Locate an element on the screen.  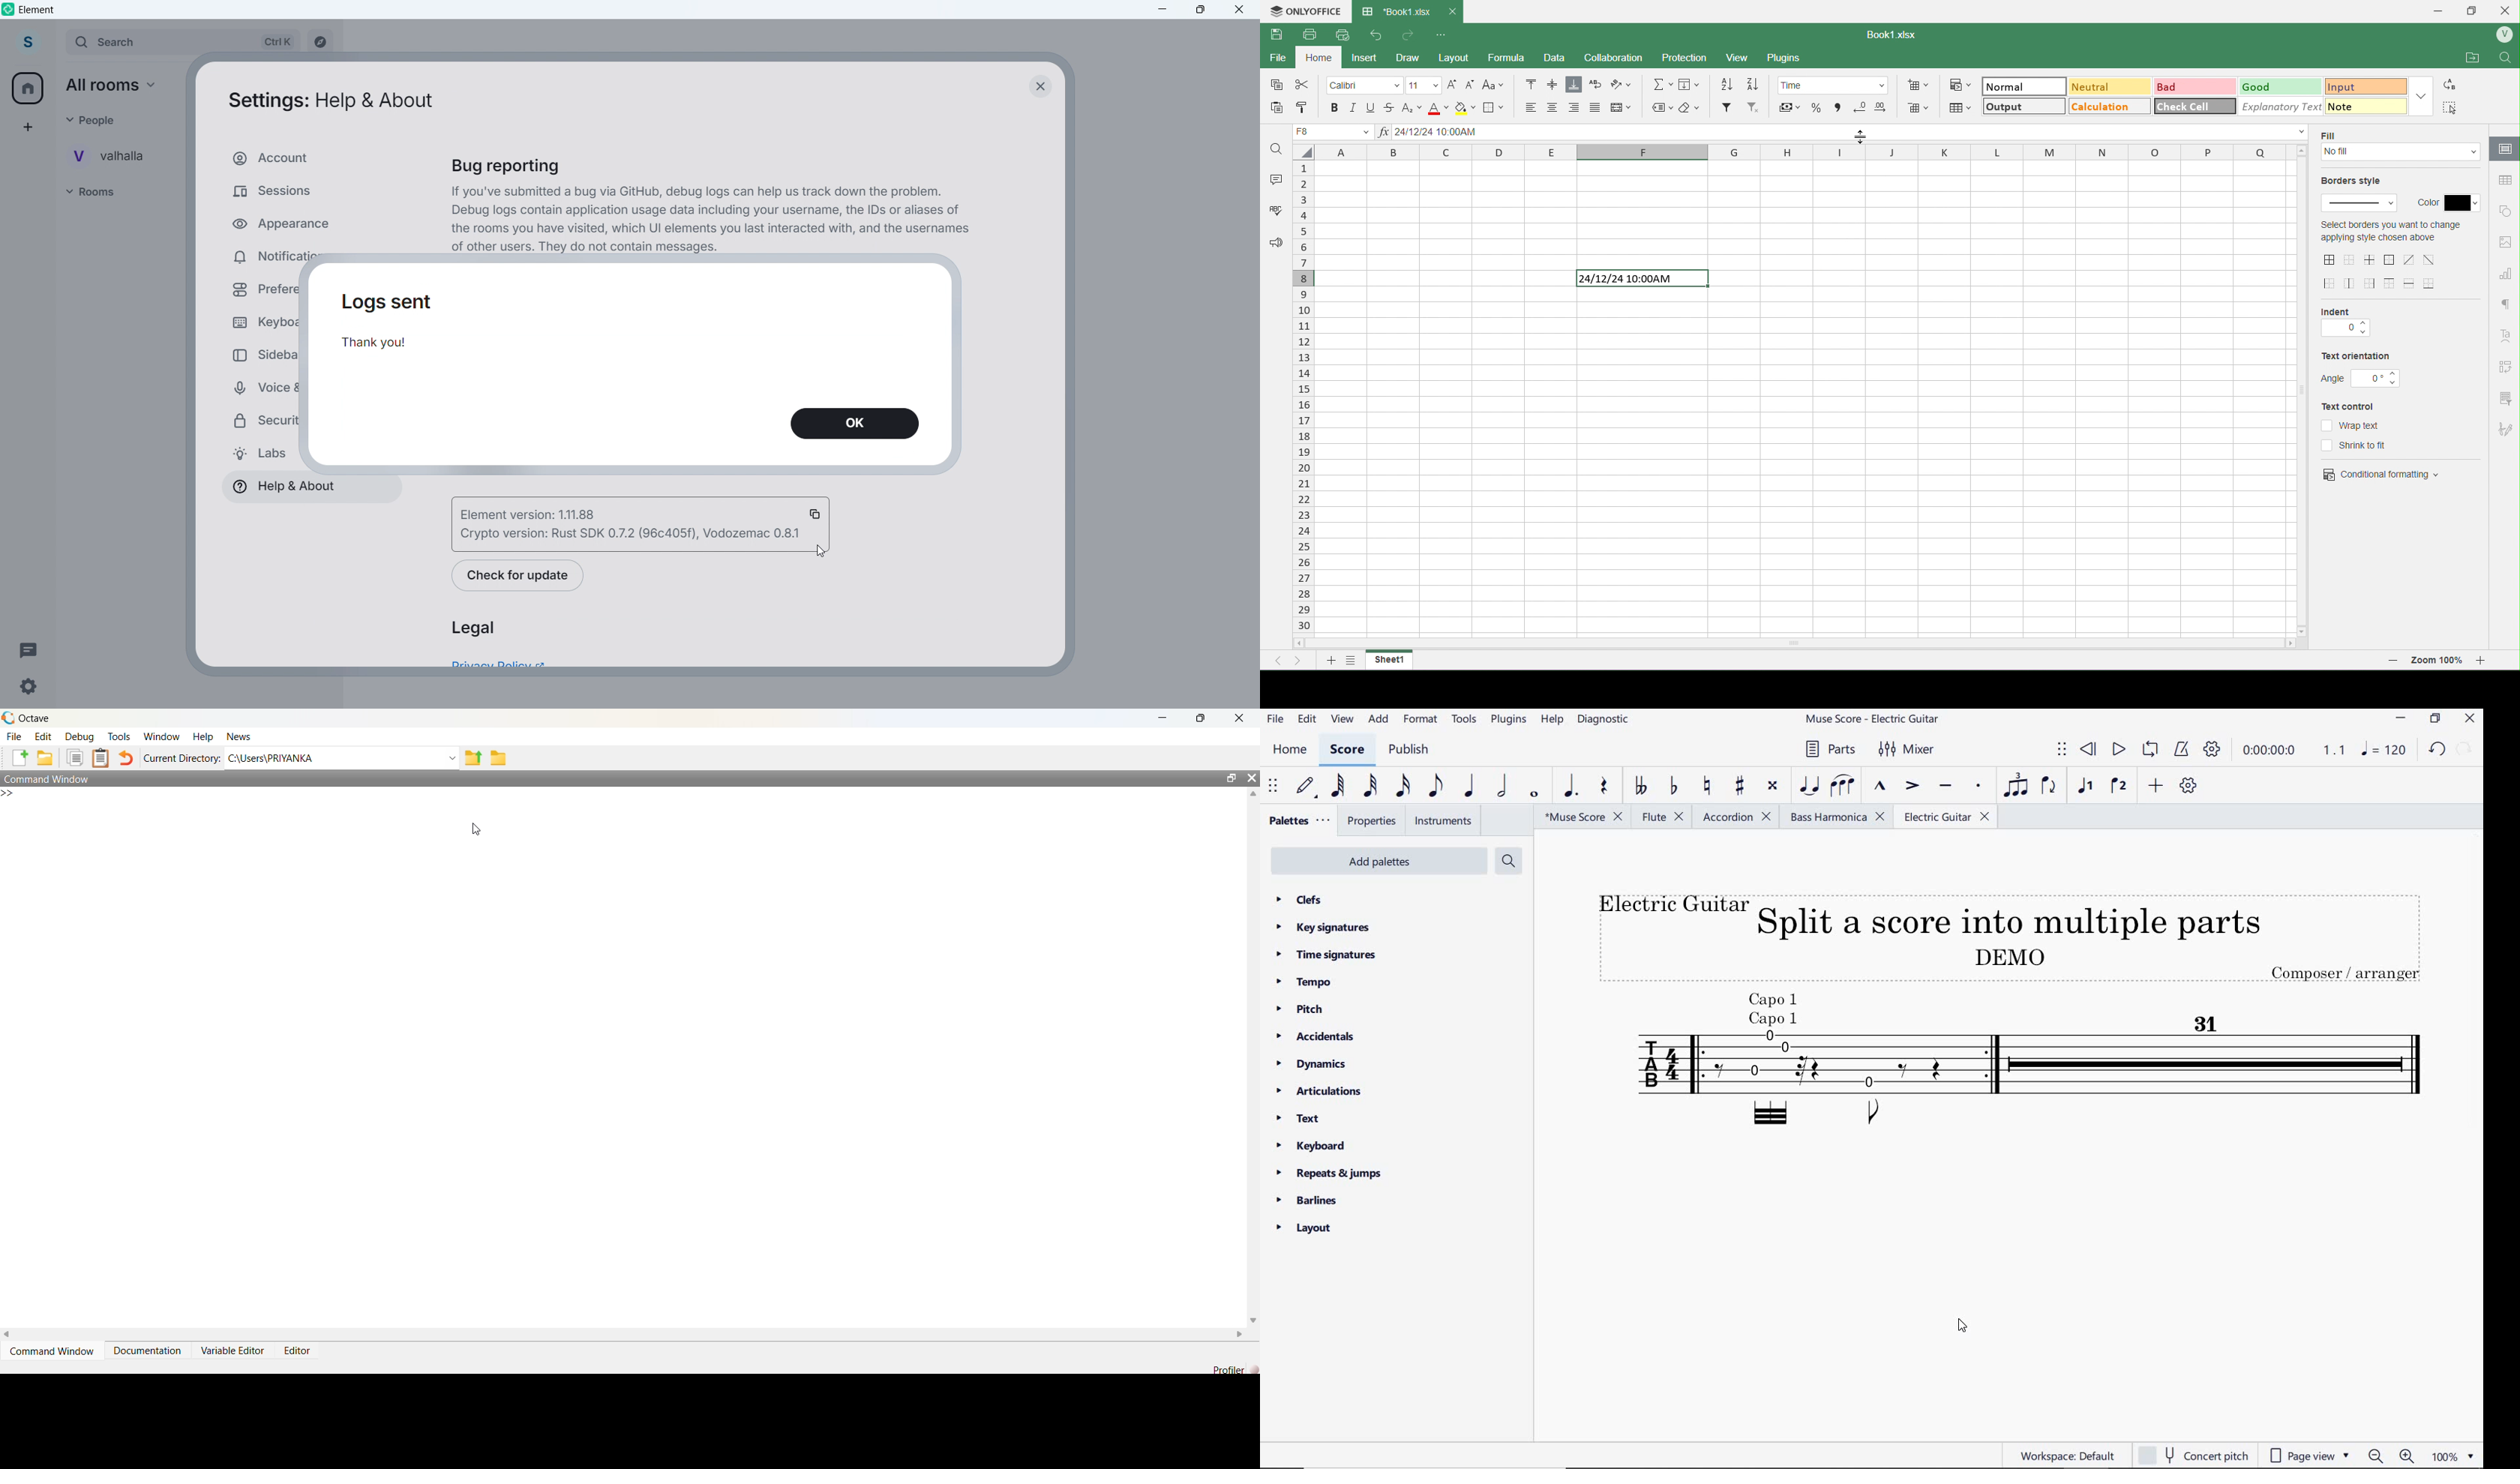
add palettes is located at coordinates (1378, 861).